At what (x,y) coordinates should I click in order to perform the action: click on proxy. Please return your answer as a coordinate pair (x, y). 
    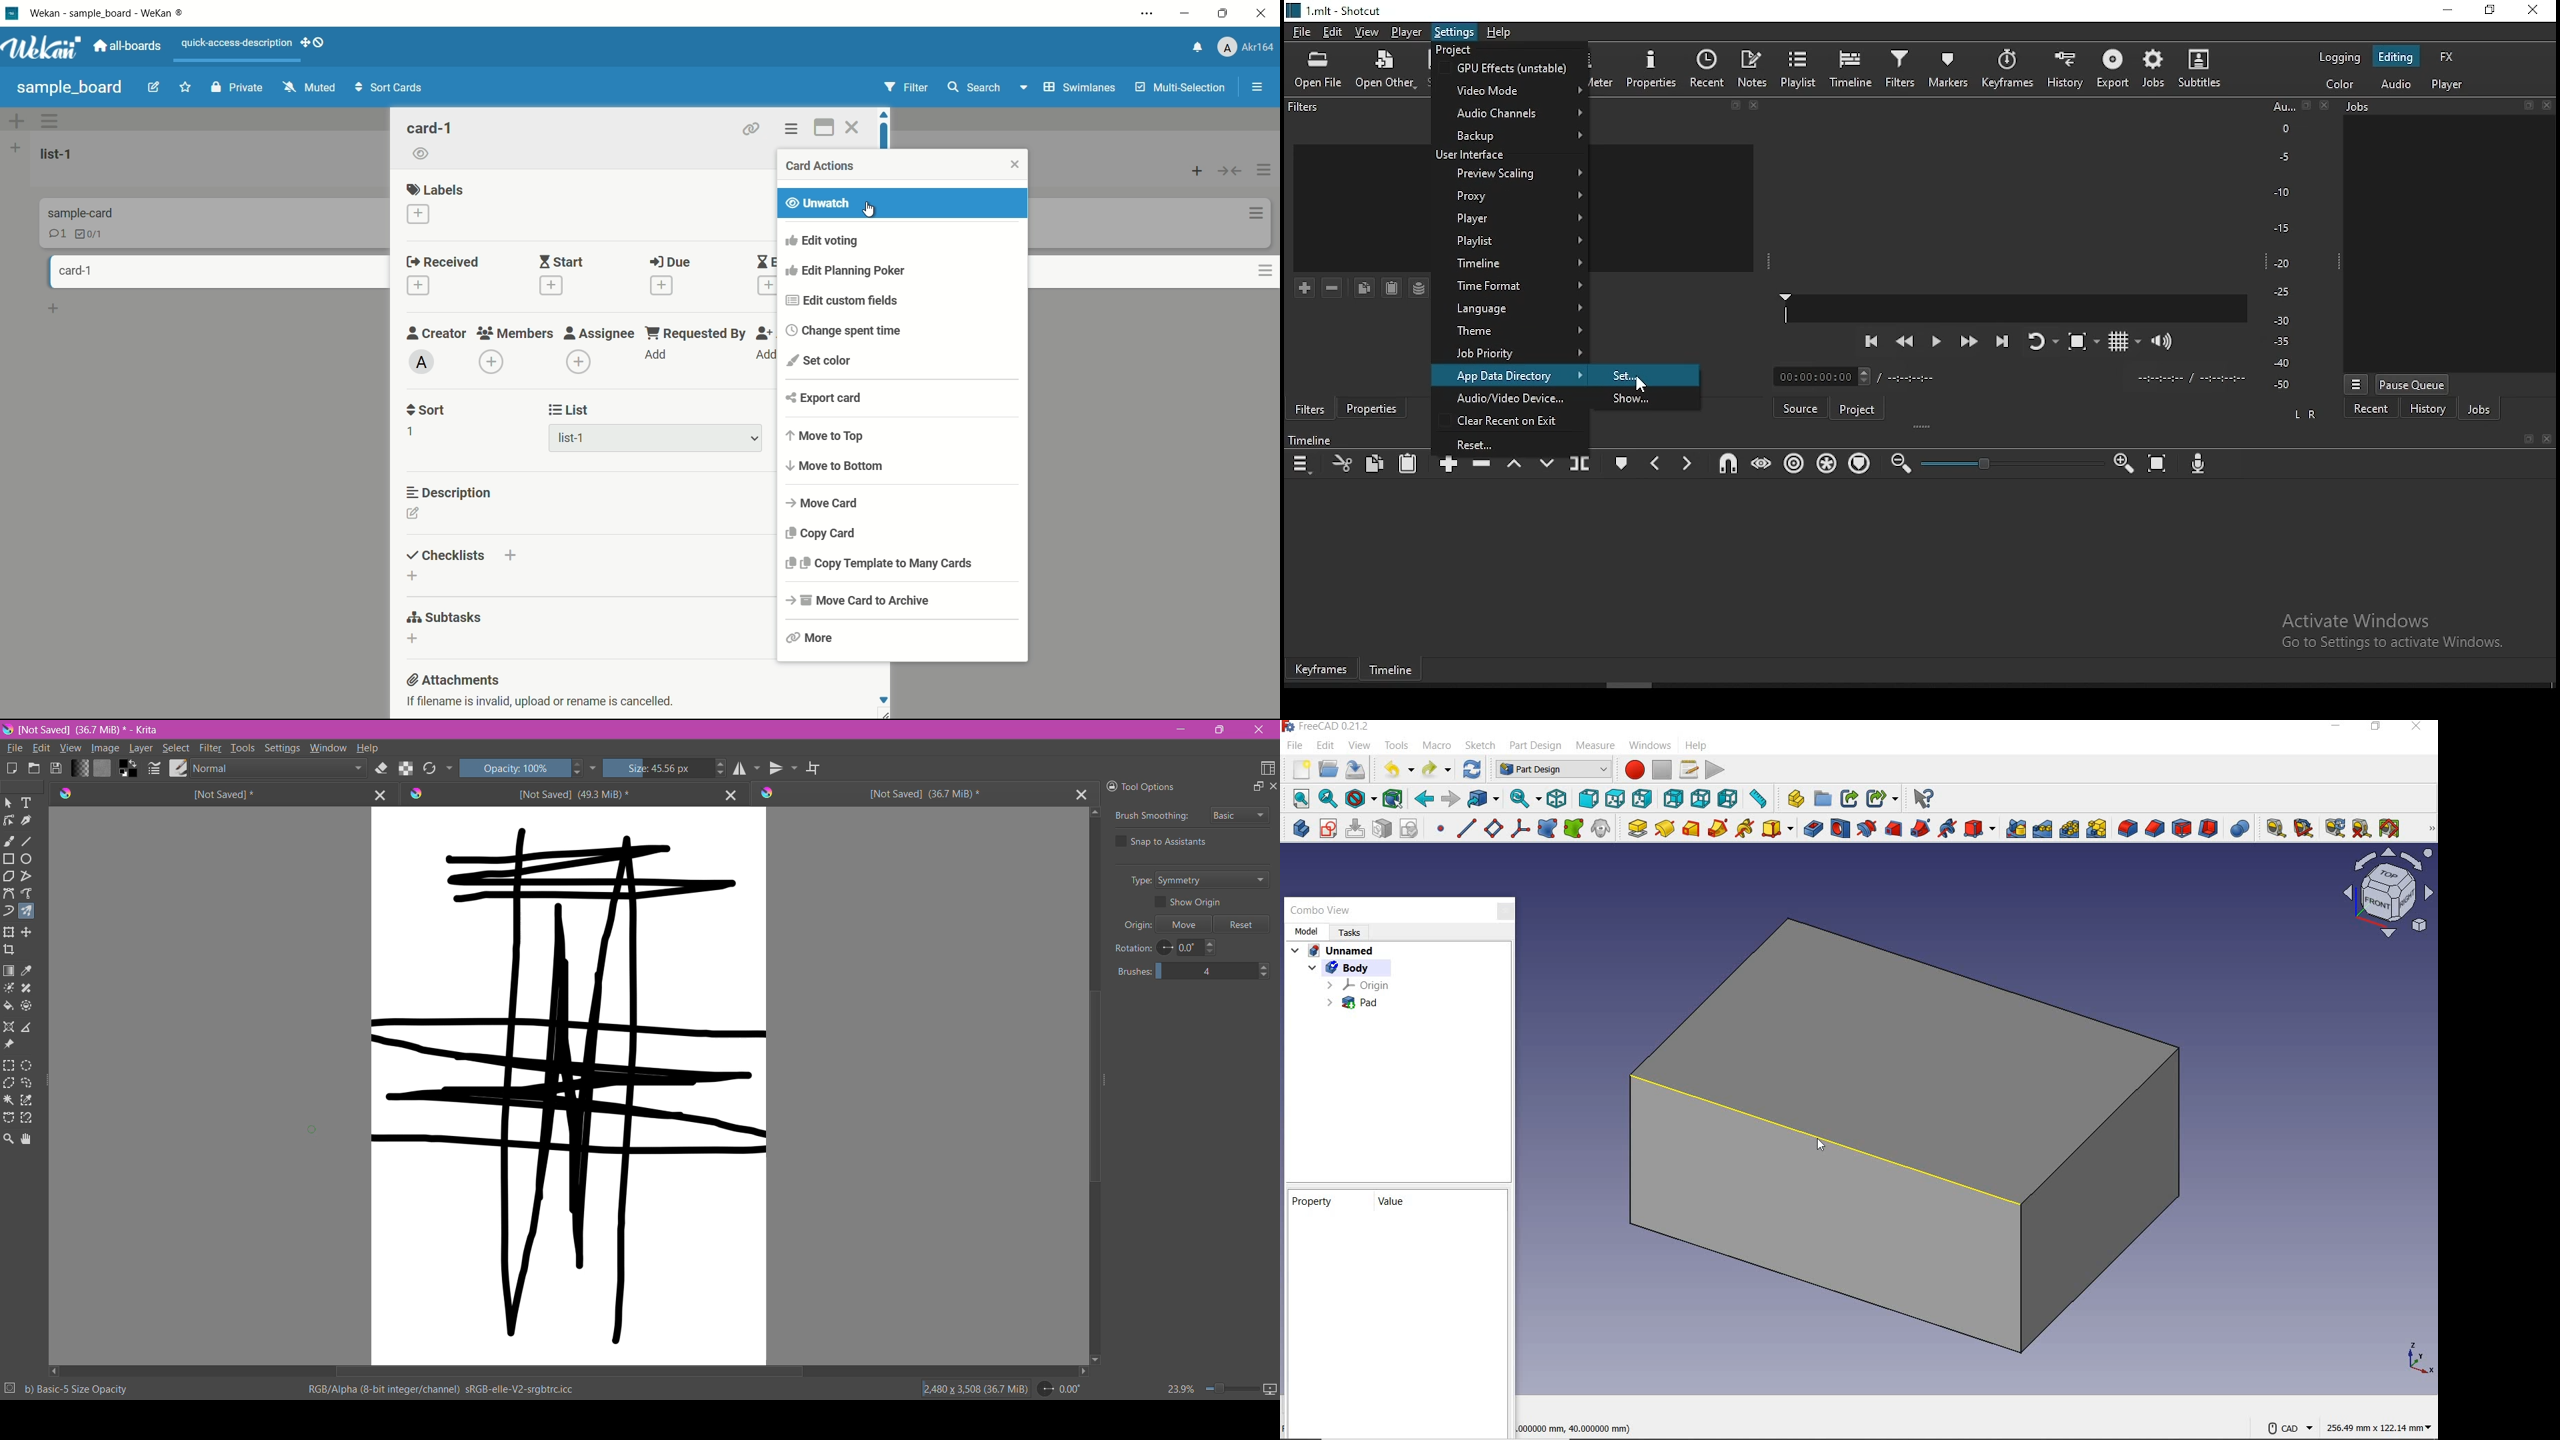
    Looking at the image, I should click on (1508, 176).